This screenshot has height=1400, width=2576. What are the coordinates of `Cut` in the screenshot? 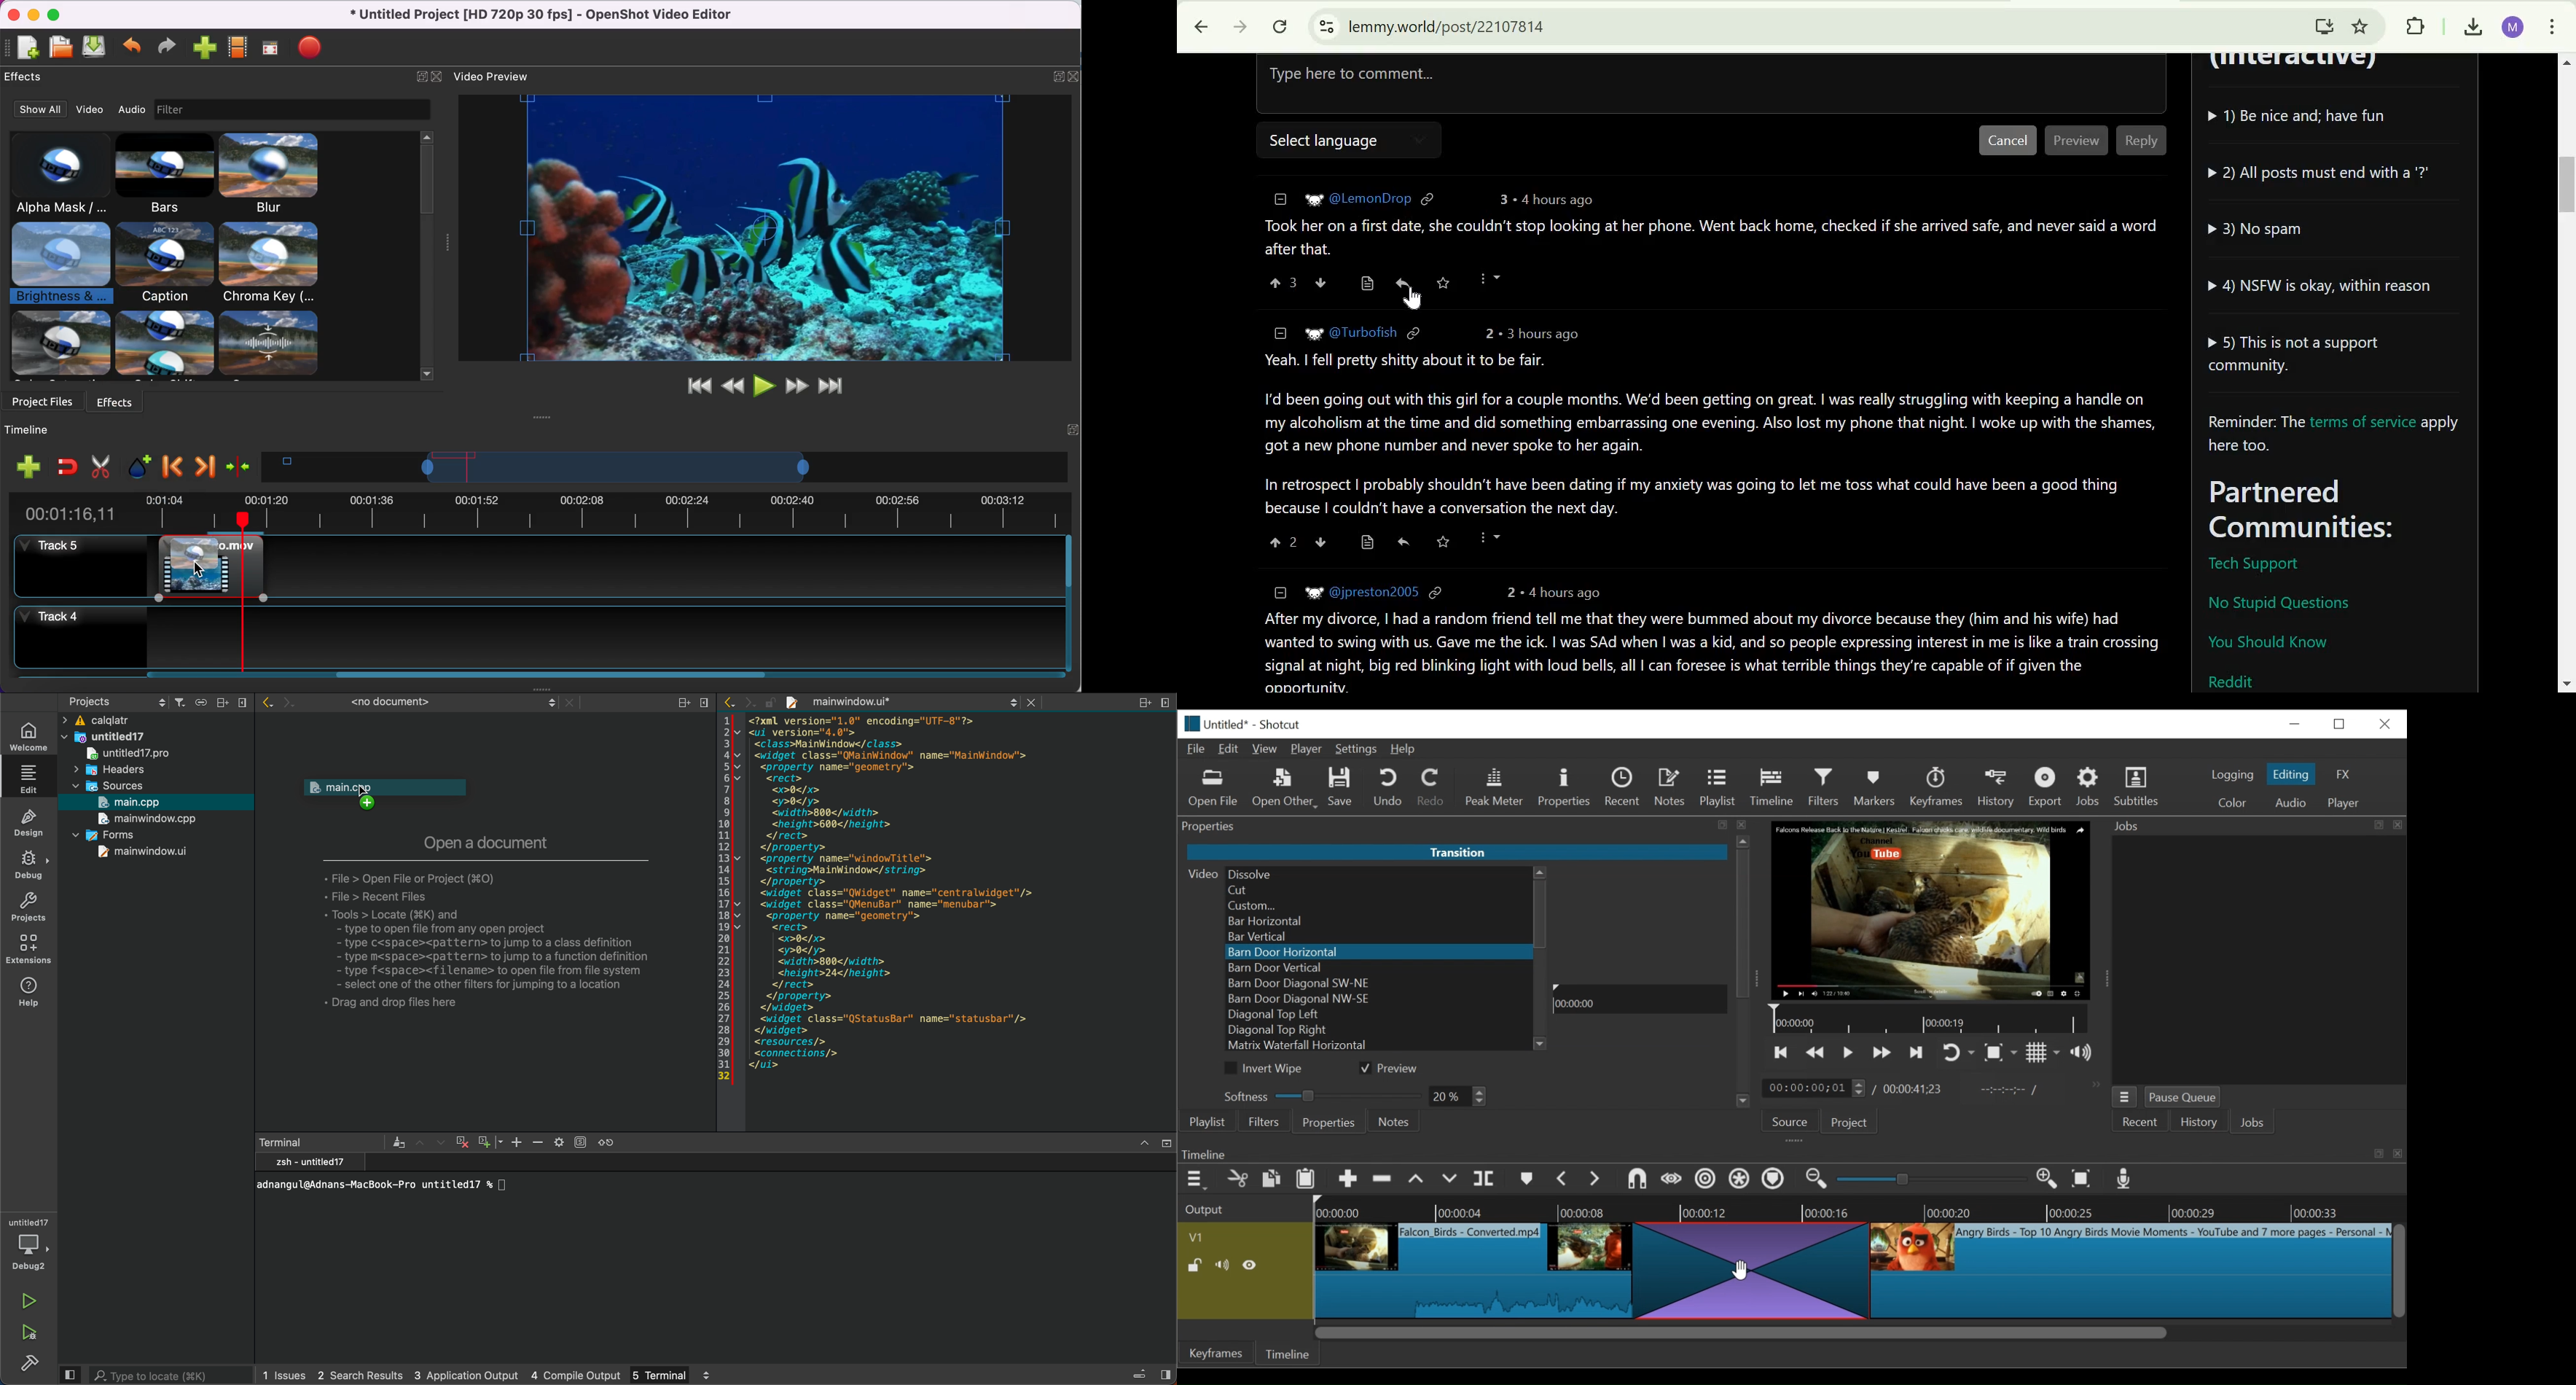 It's located at (1378, 890).